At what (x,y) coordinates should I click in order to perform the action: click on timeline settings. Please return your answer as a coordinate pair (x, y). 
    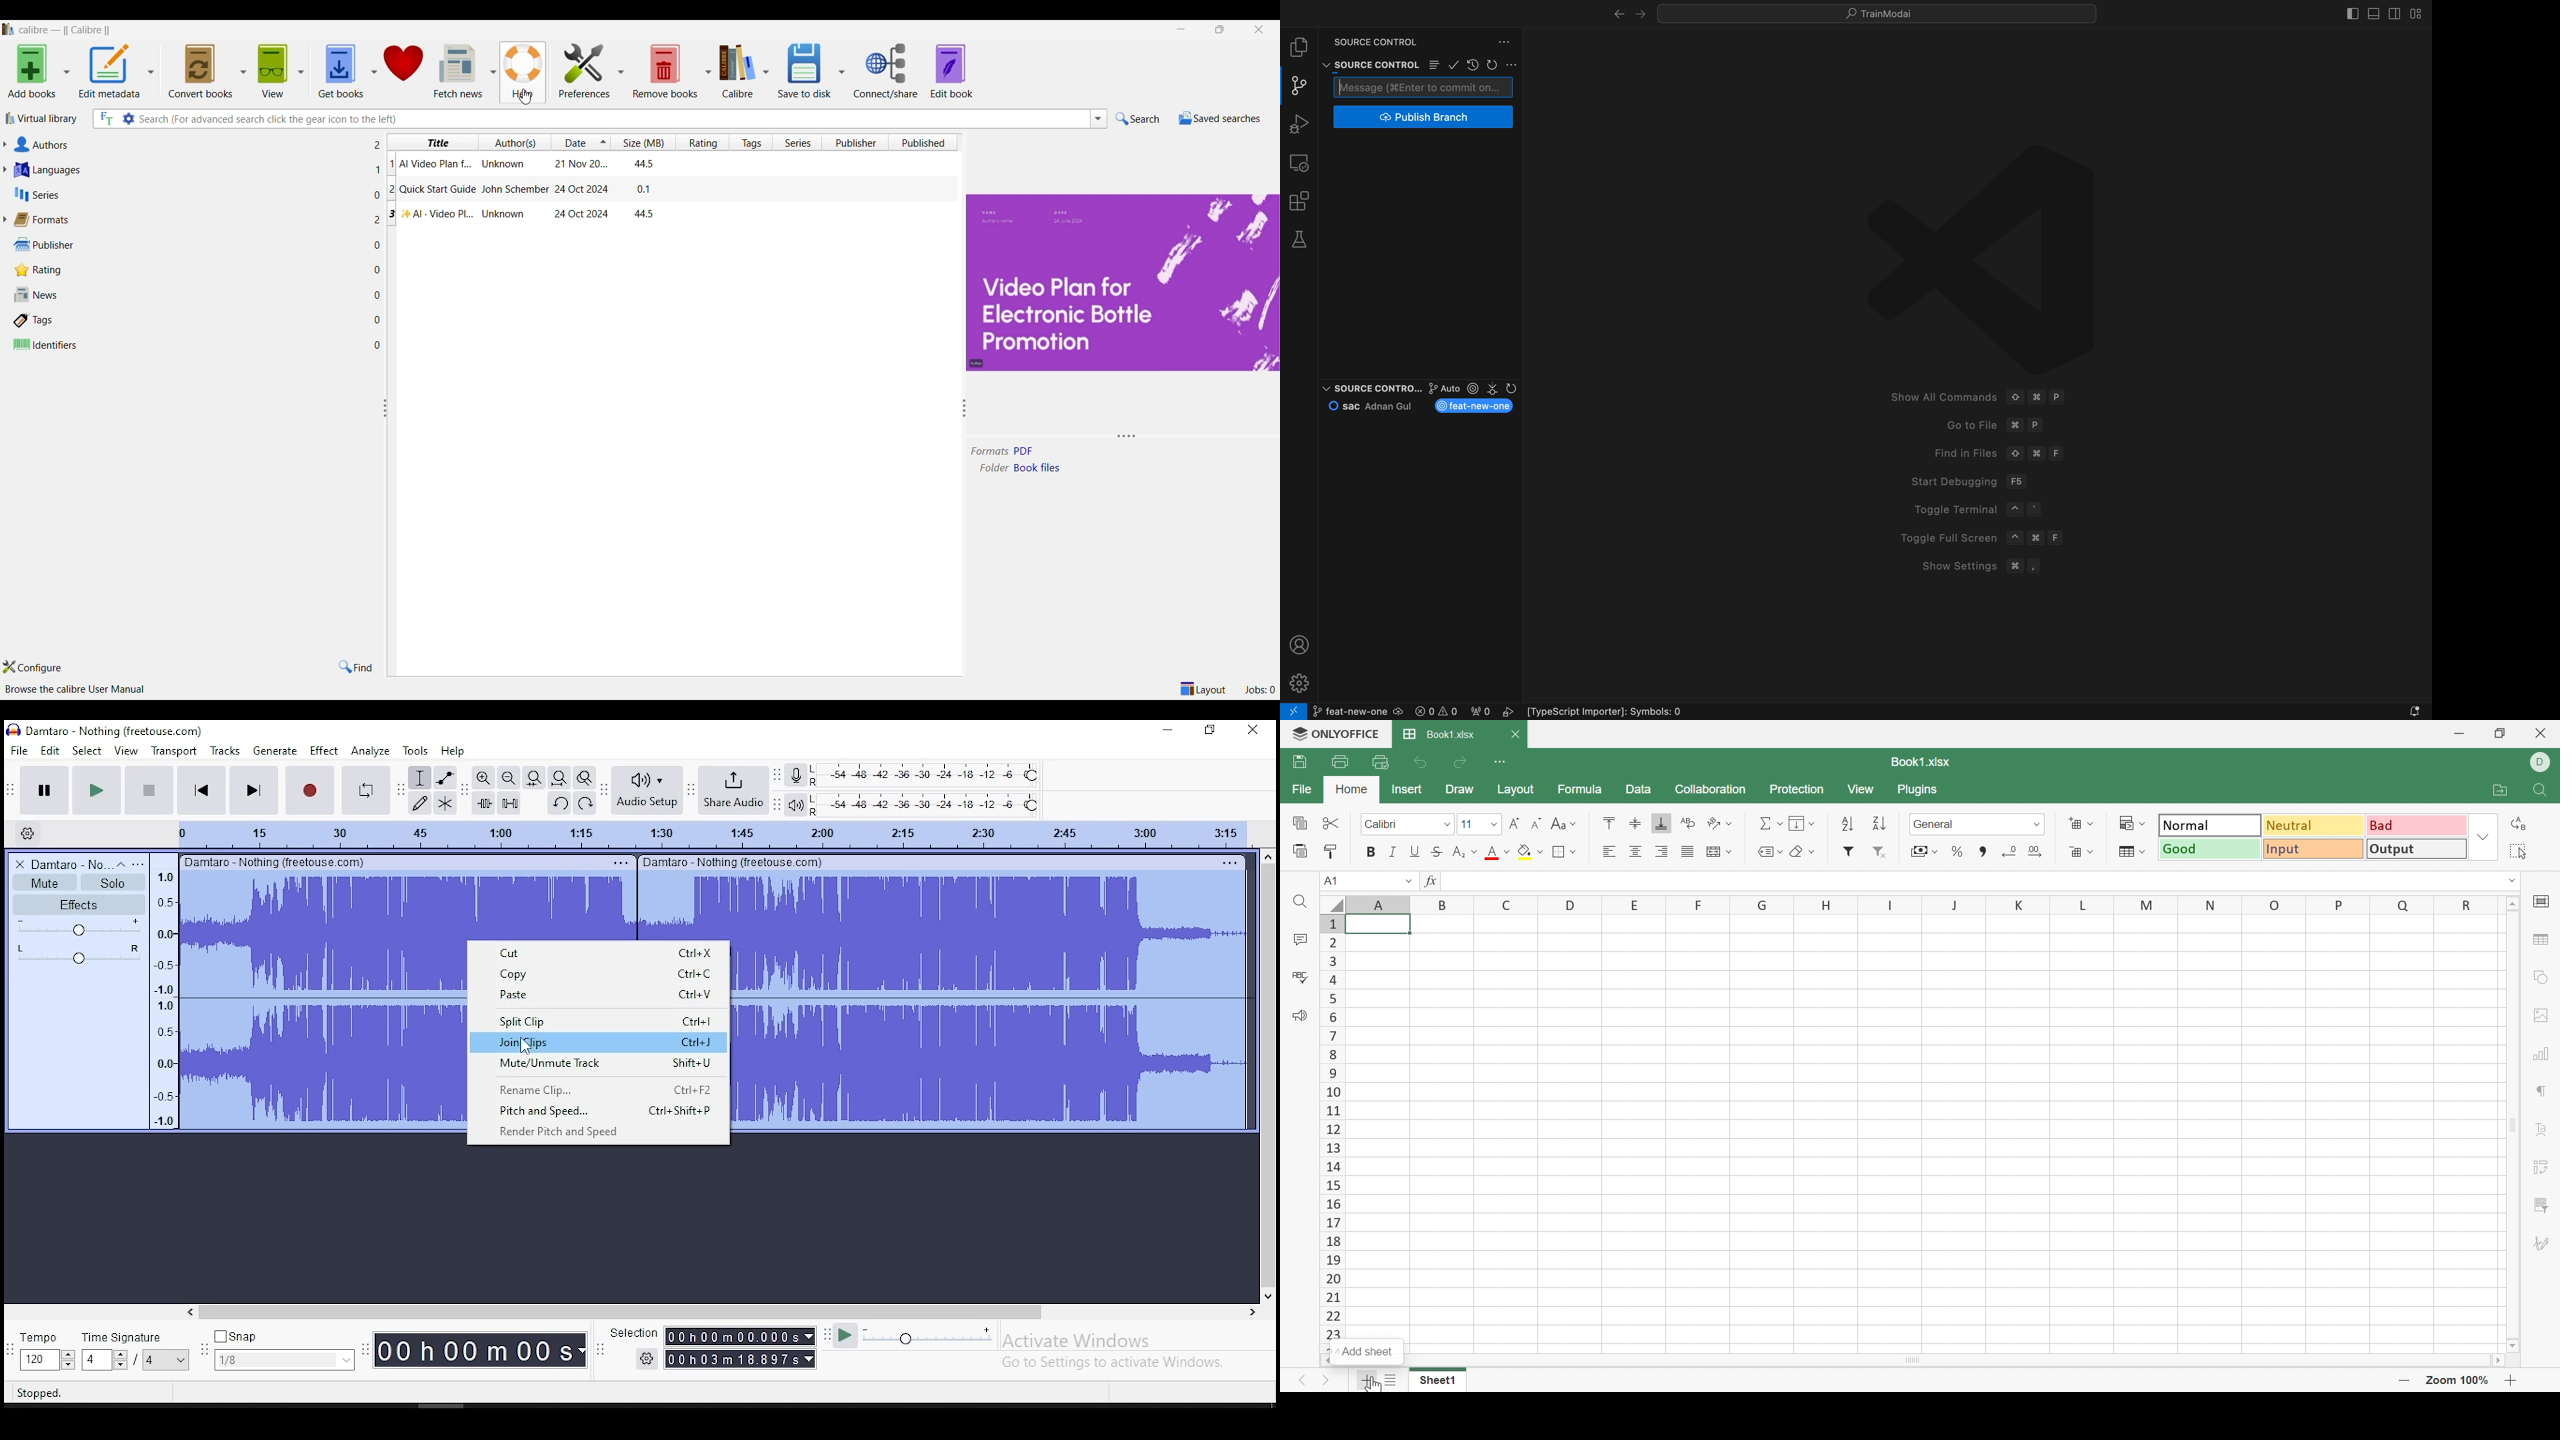
    Looking at the image, I should click on (26, 833).